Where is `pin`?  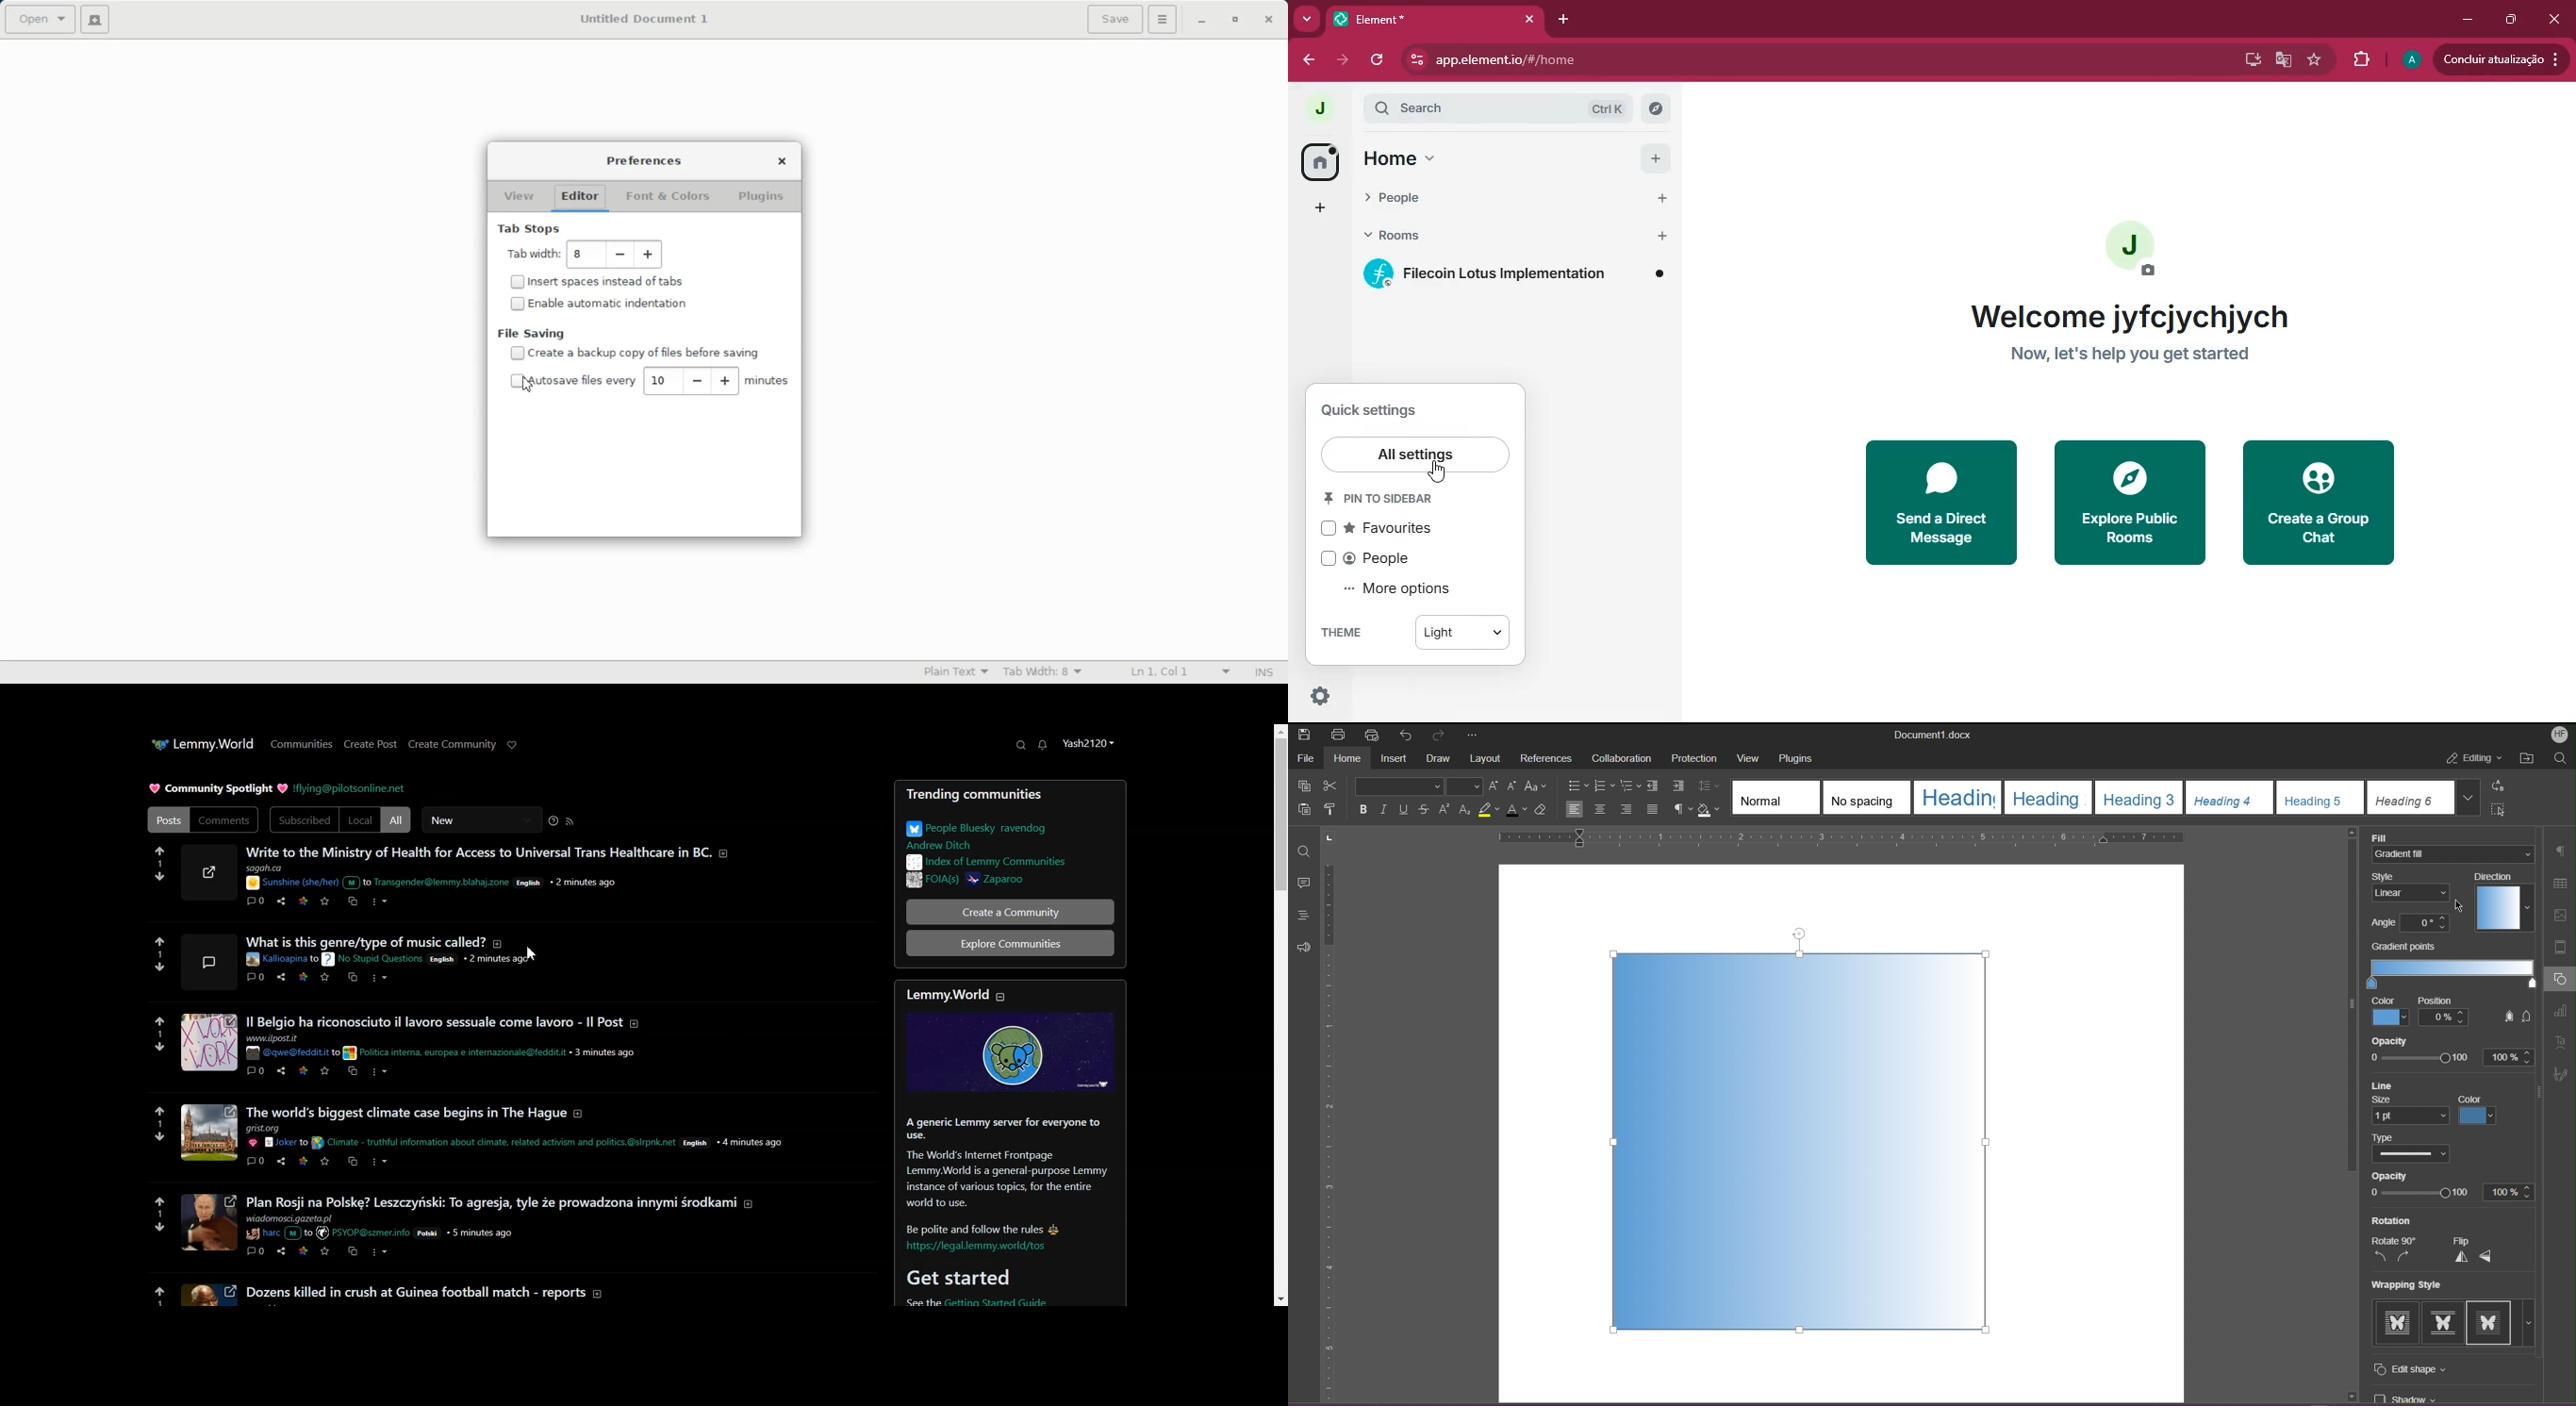 pin is located at coordinates (1380, 499).